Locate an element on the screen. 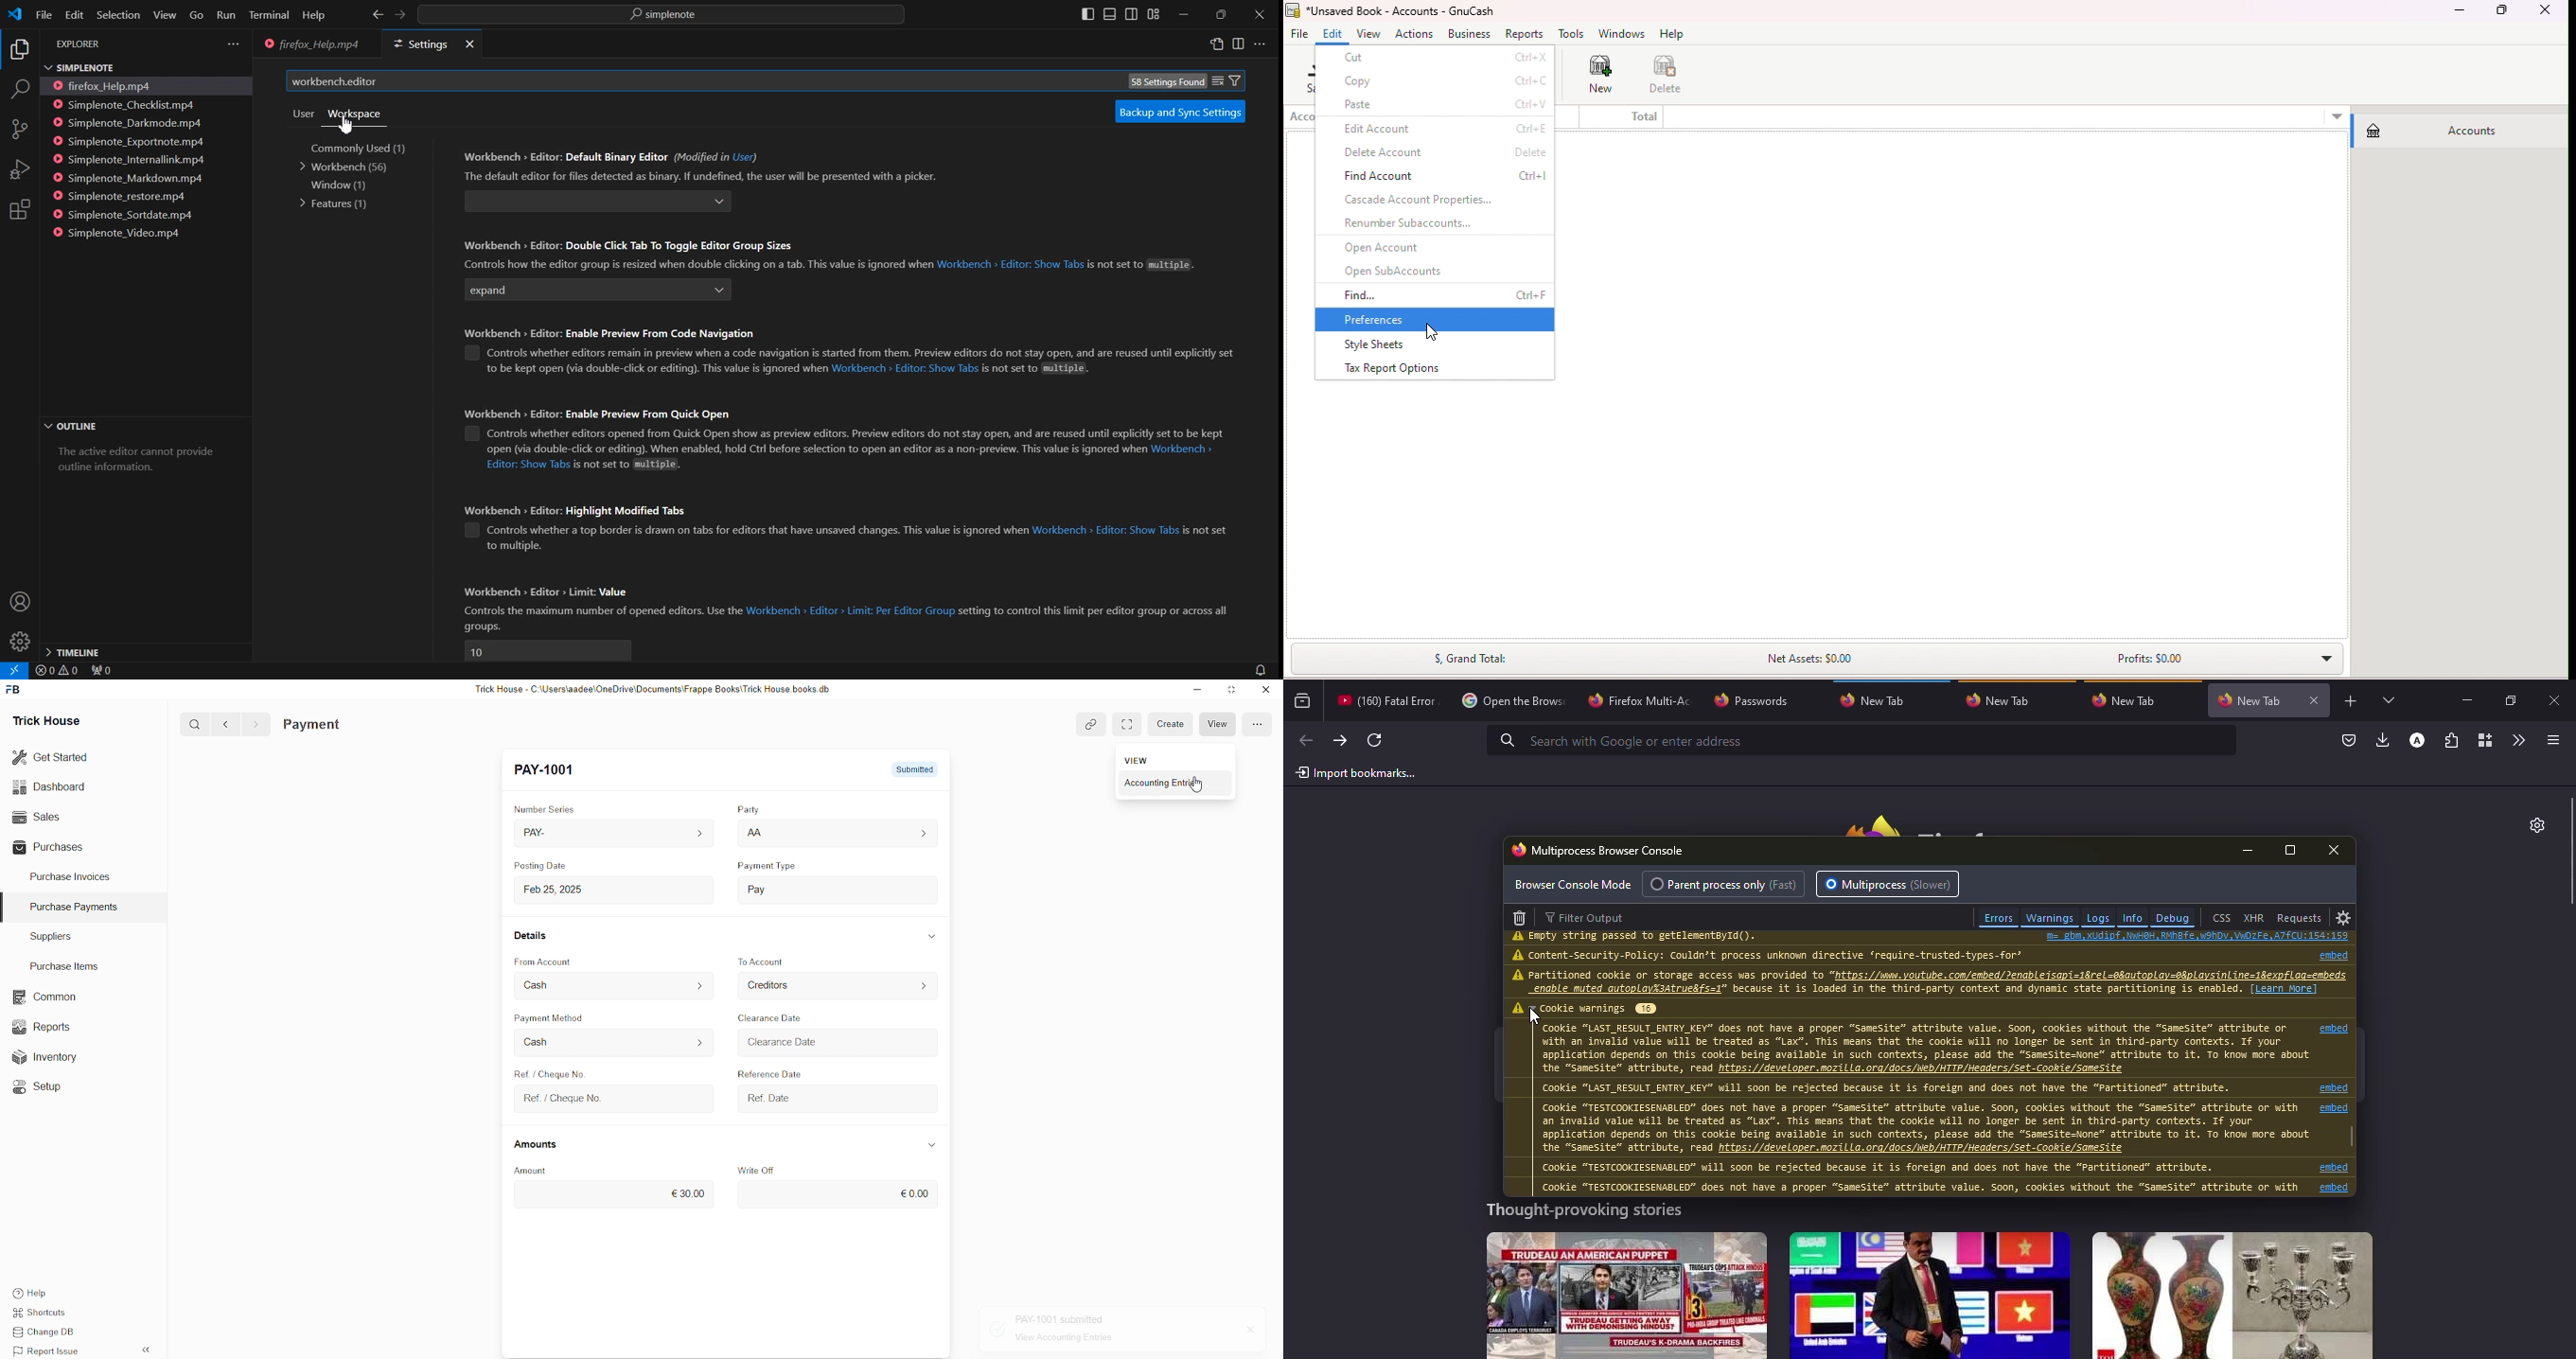 The width and height of the screenshot is (2576, 1372). Trick House - C:\Users\aadee\OneDrive\Documents\Frappe Books\Trick House books.db is located at coordinates (655, 690).